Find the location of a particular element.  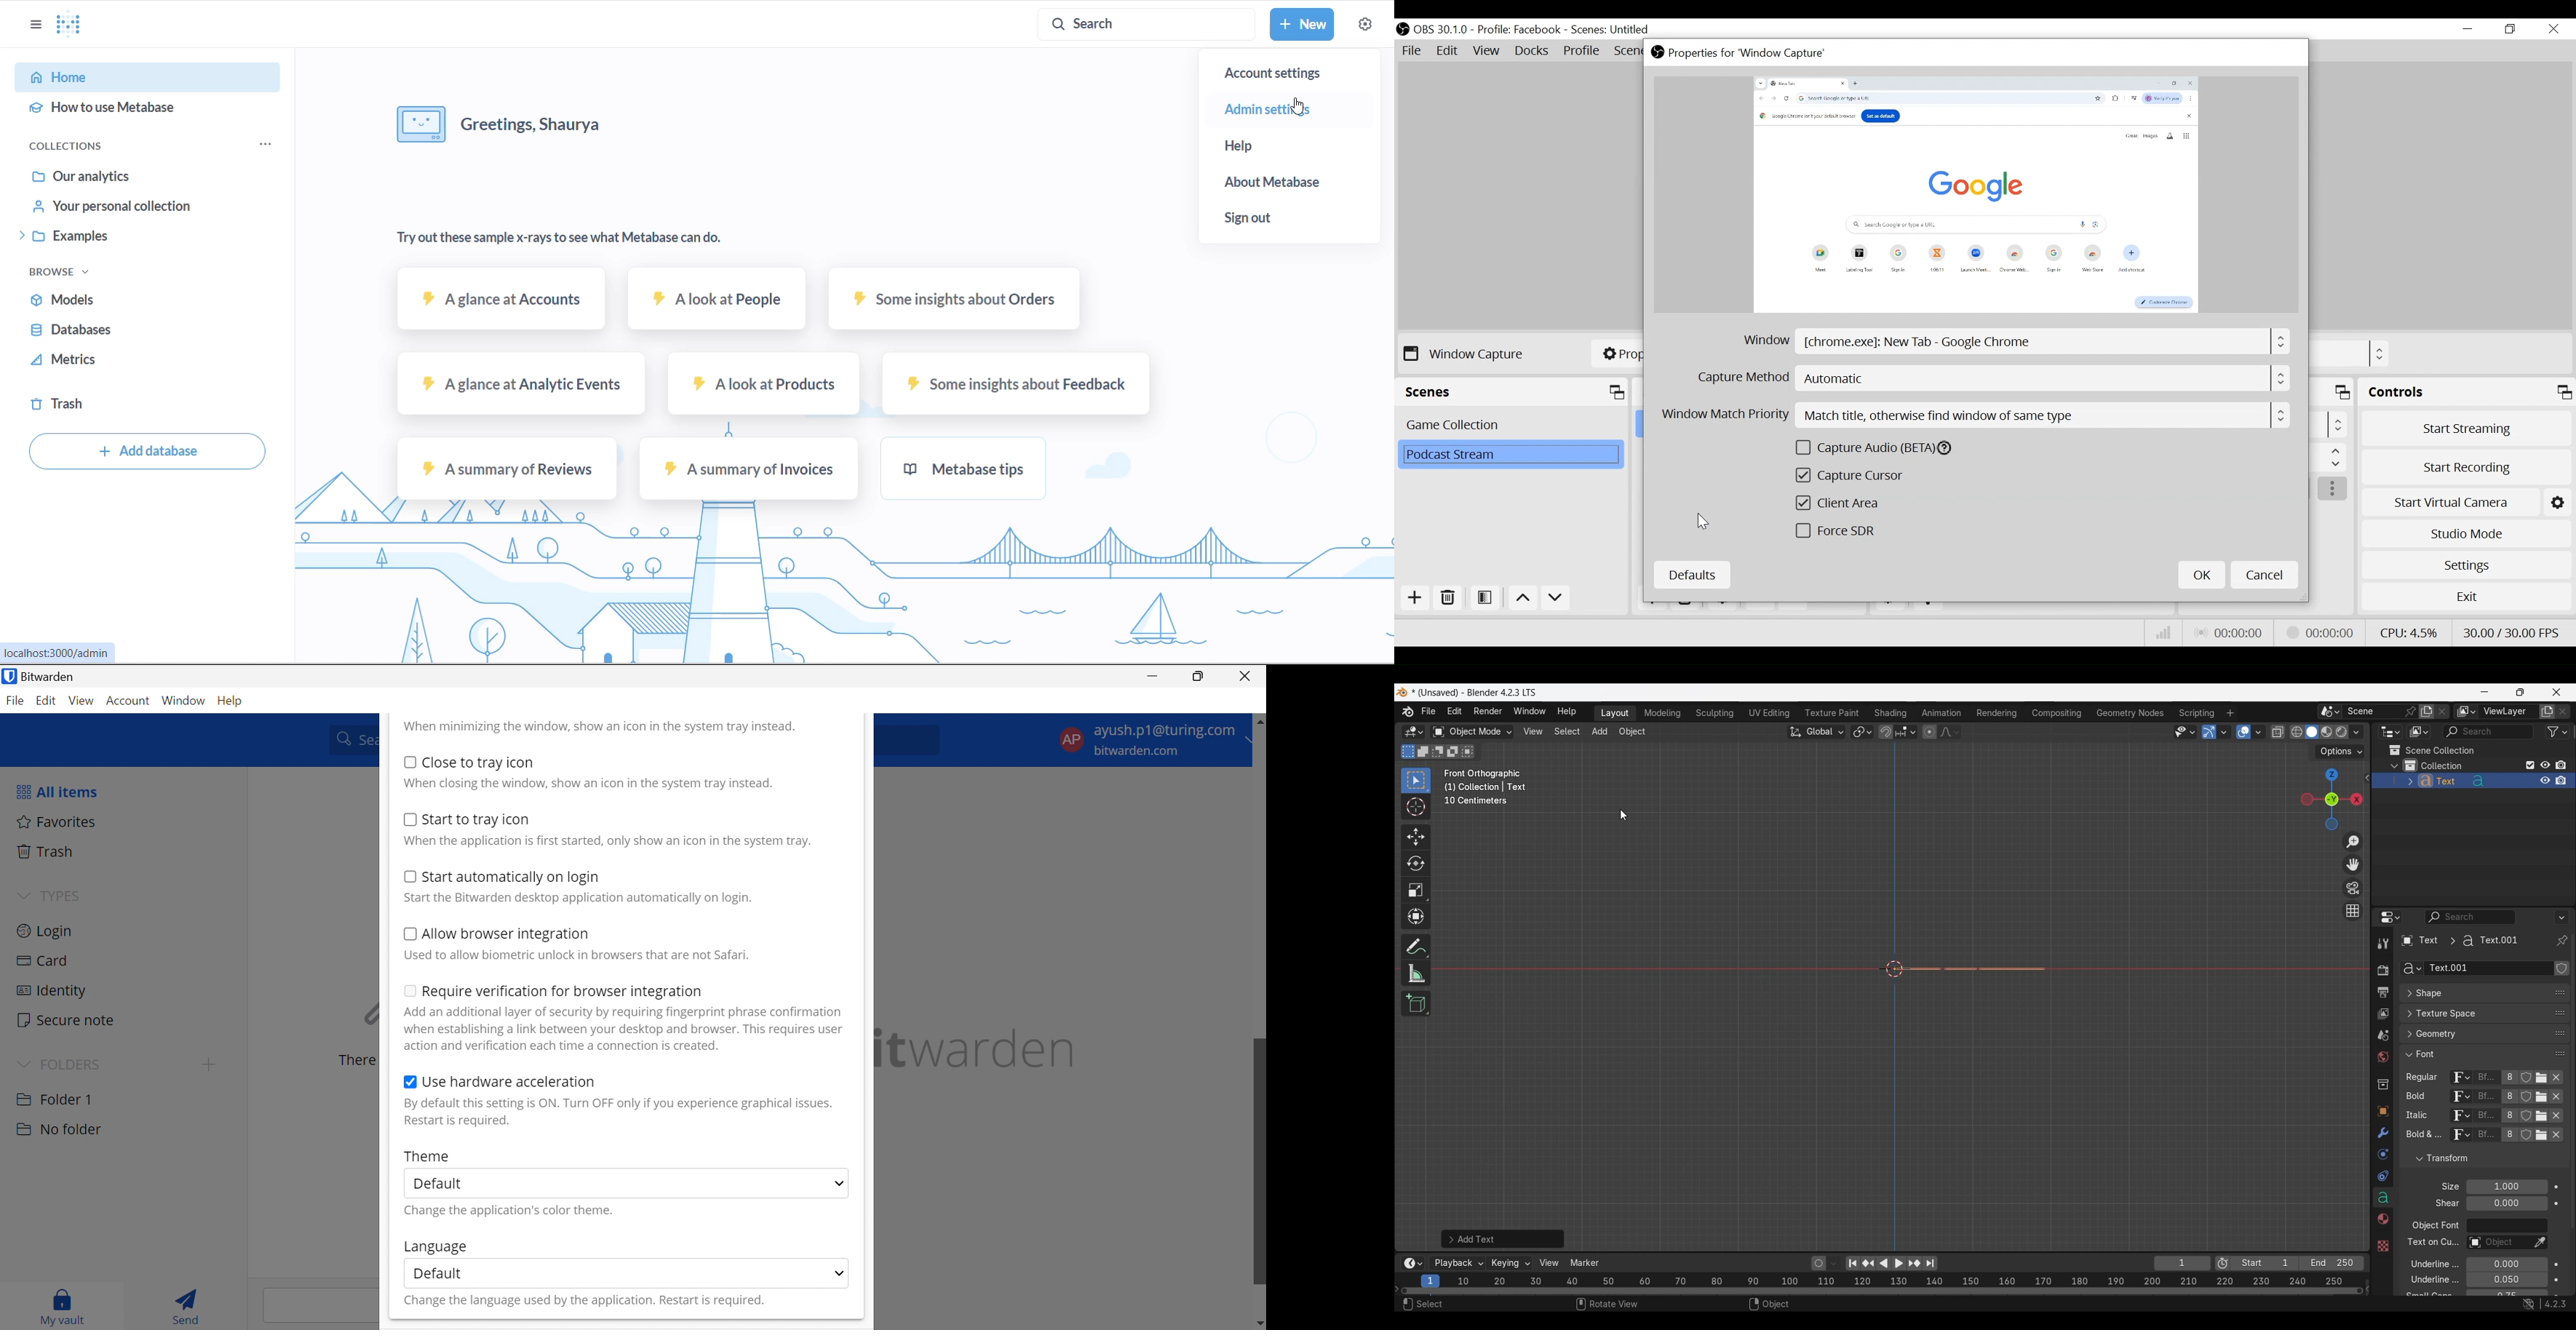

Drop Down is located at coordinates (839, 1184).